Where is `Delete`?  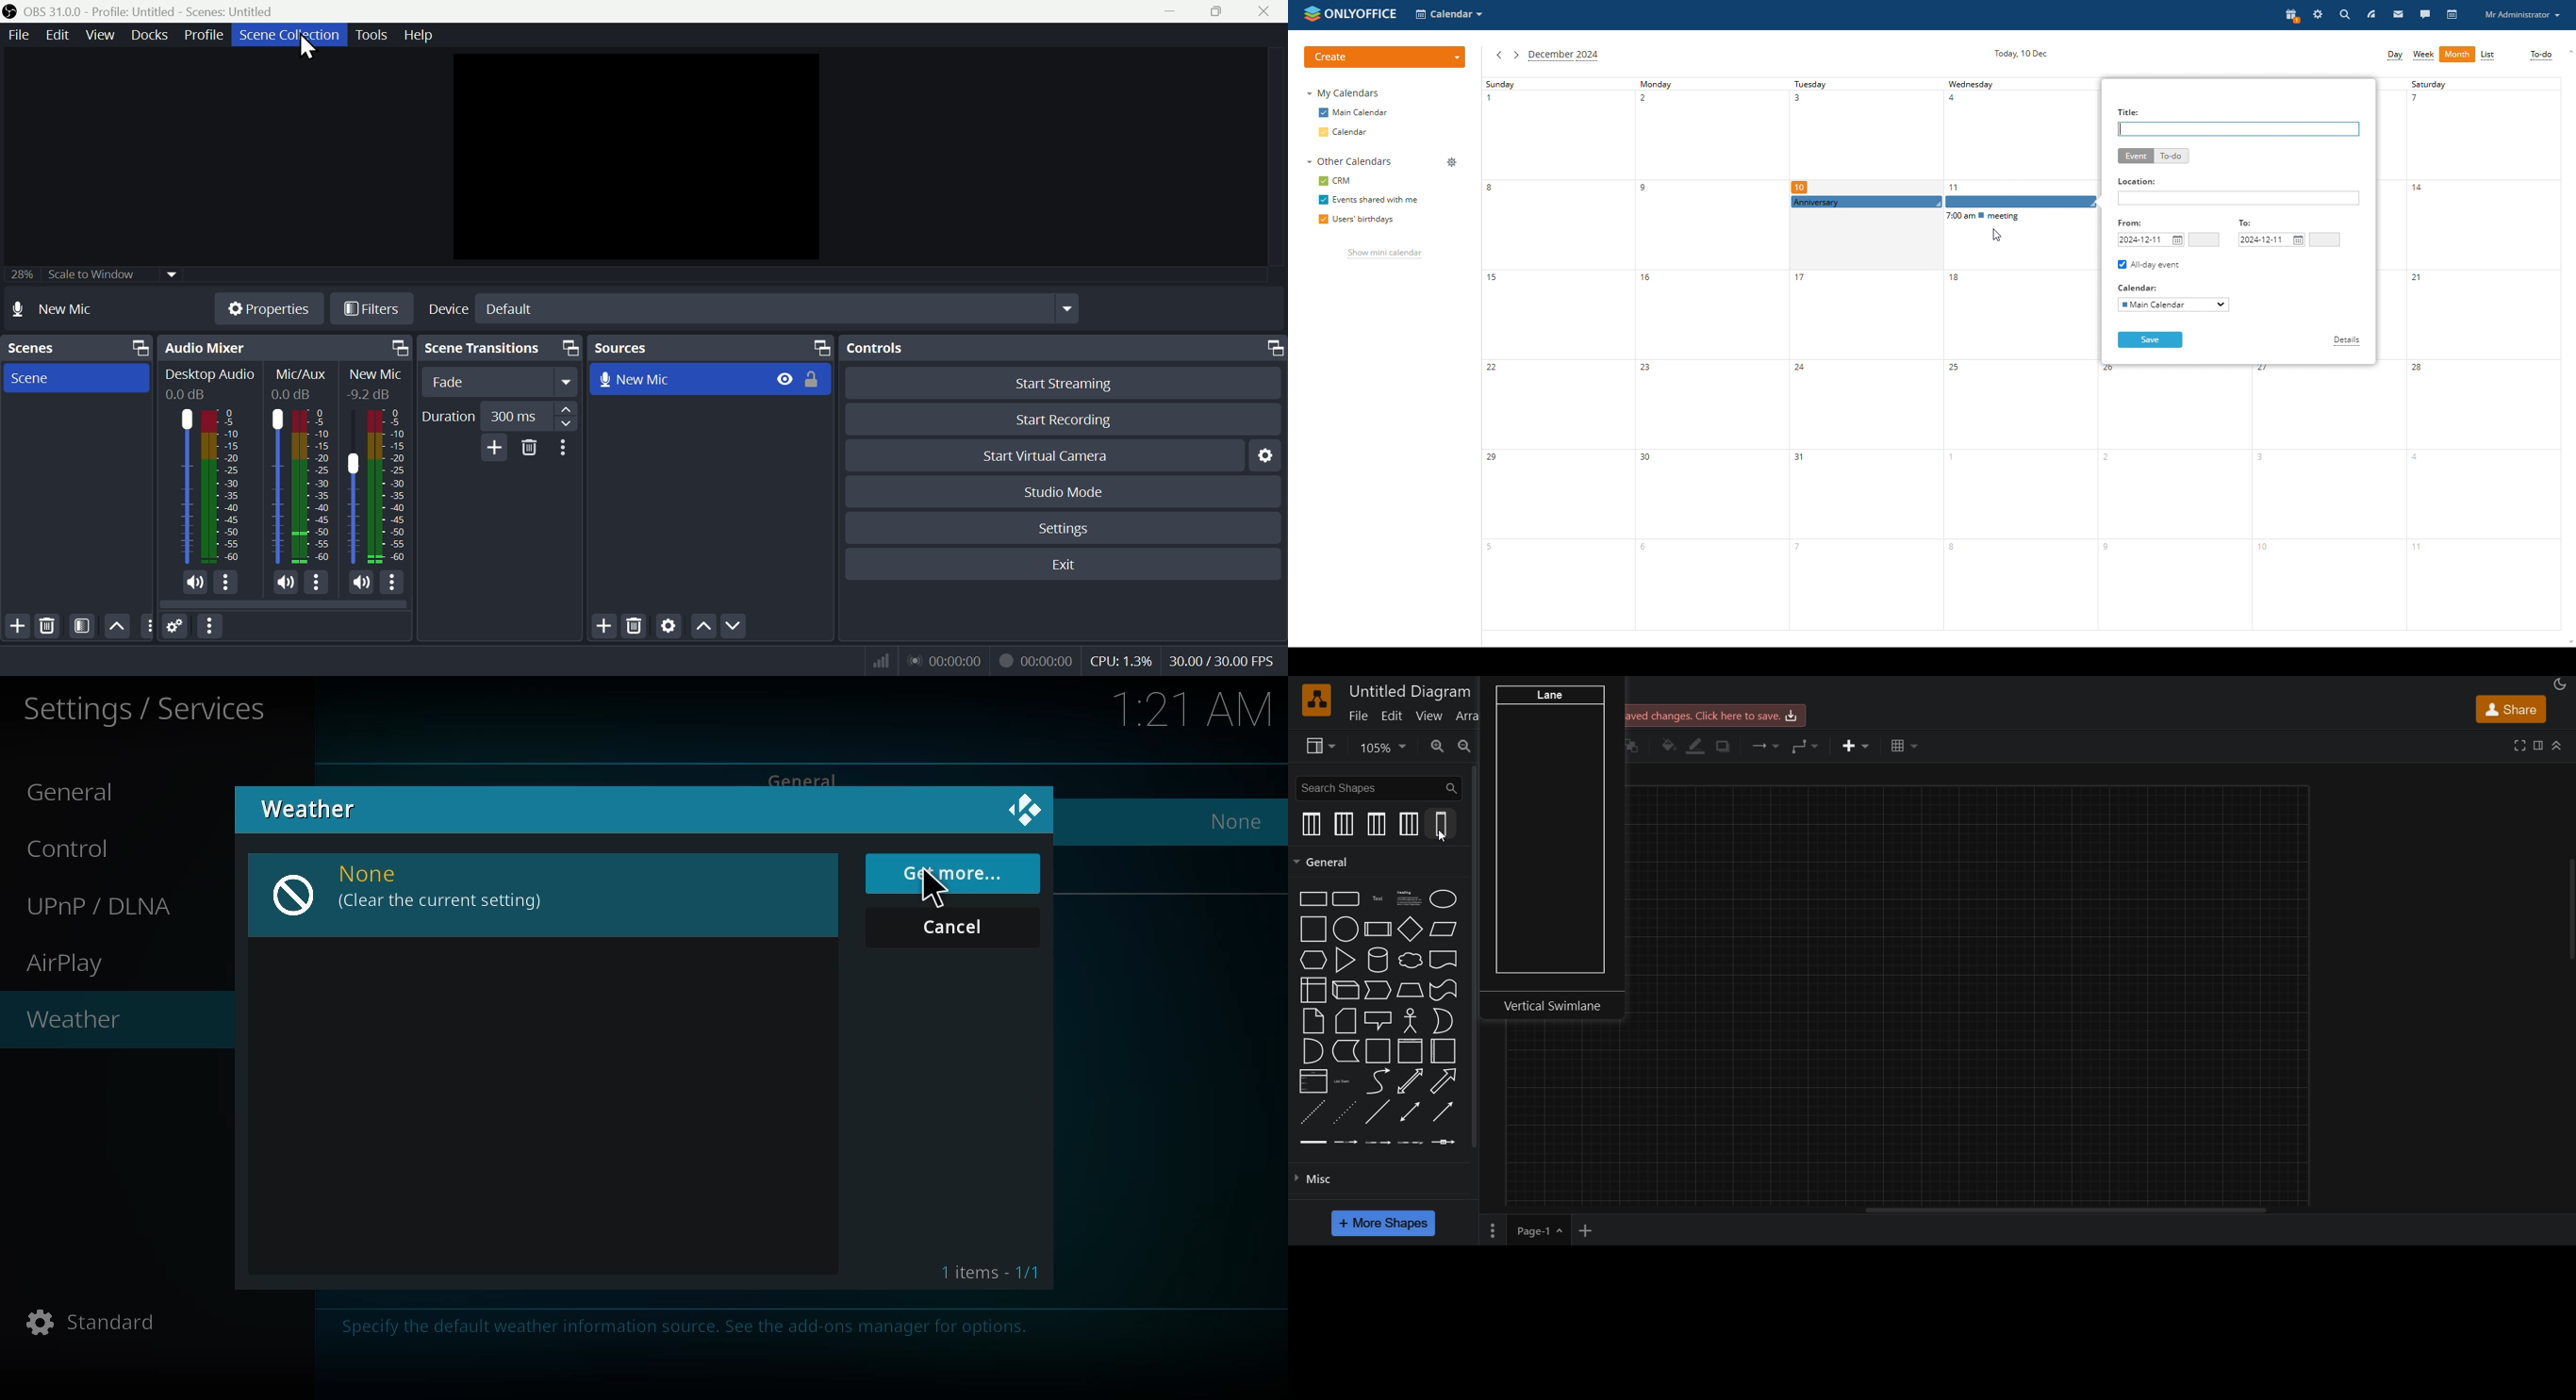 Delete is located at coordinates (53, 626).